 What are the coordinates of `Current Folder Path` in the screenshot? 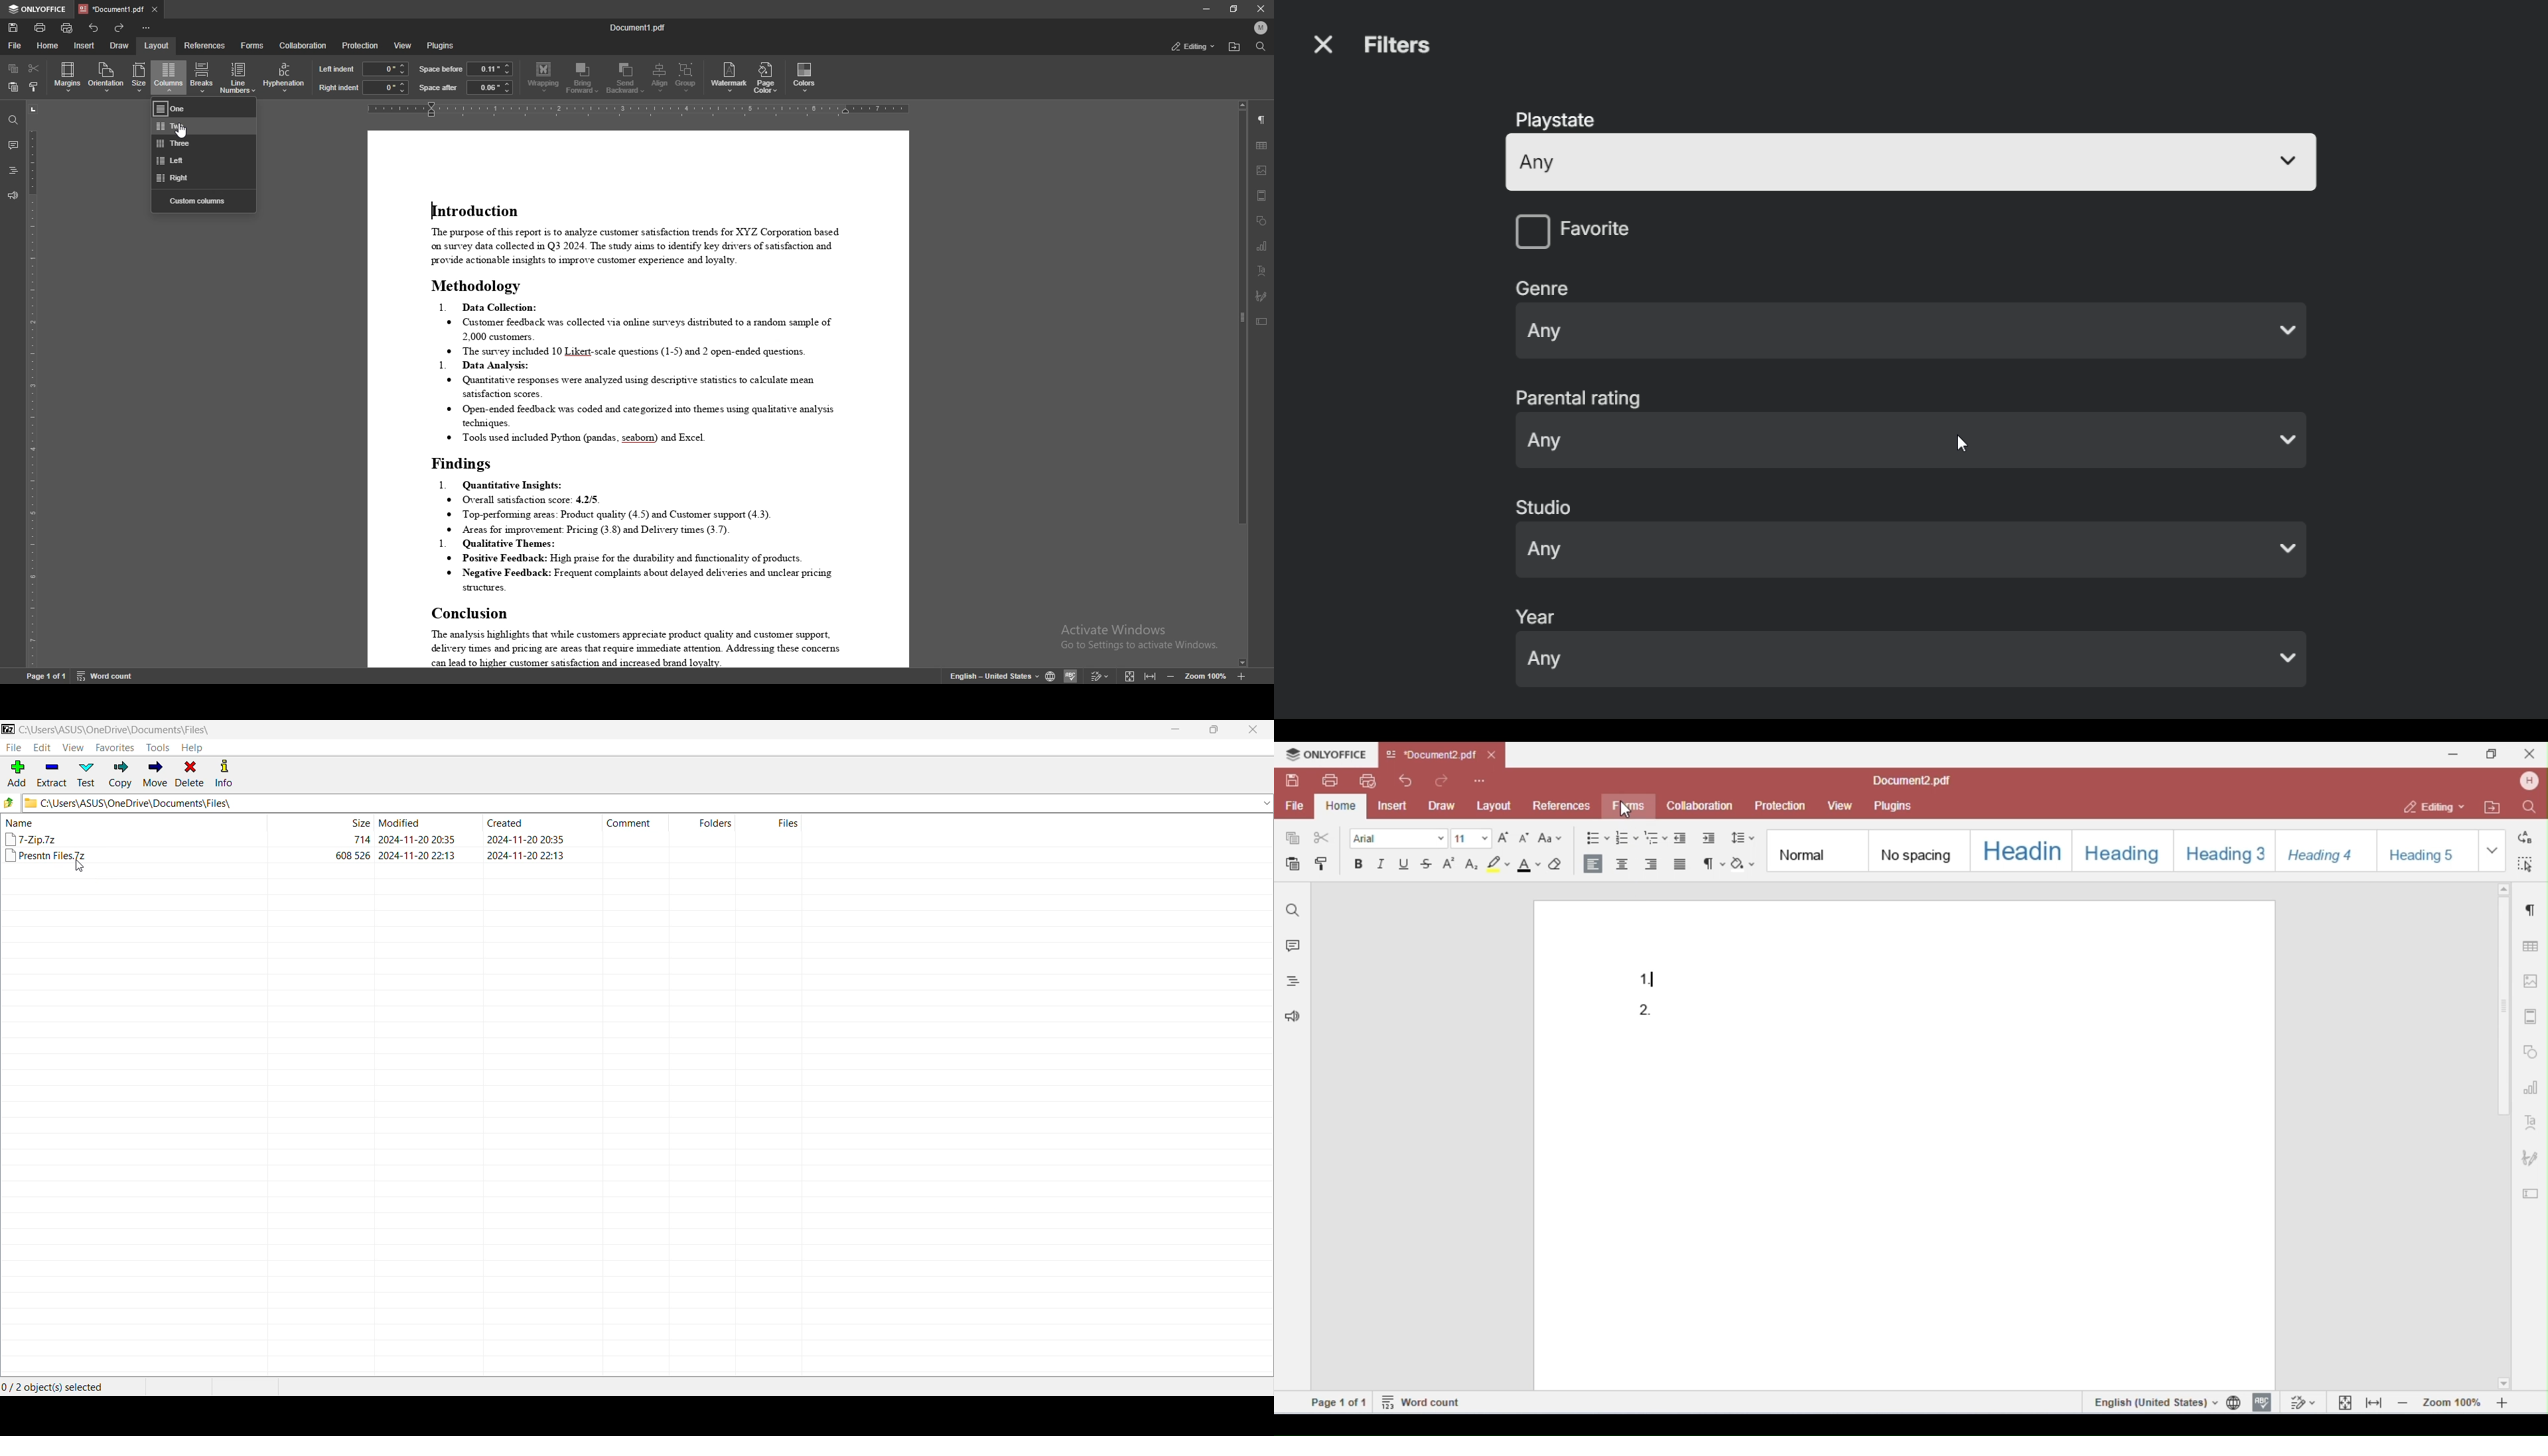 It's located at (117, 729).